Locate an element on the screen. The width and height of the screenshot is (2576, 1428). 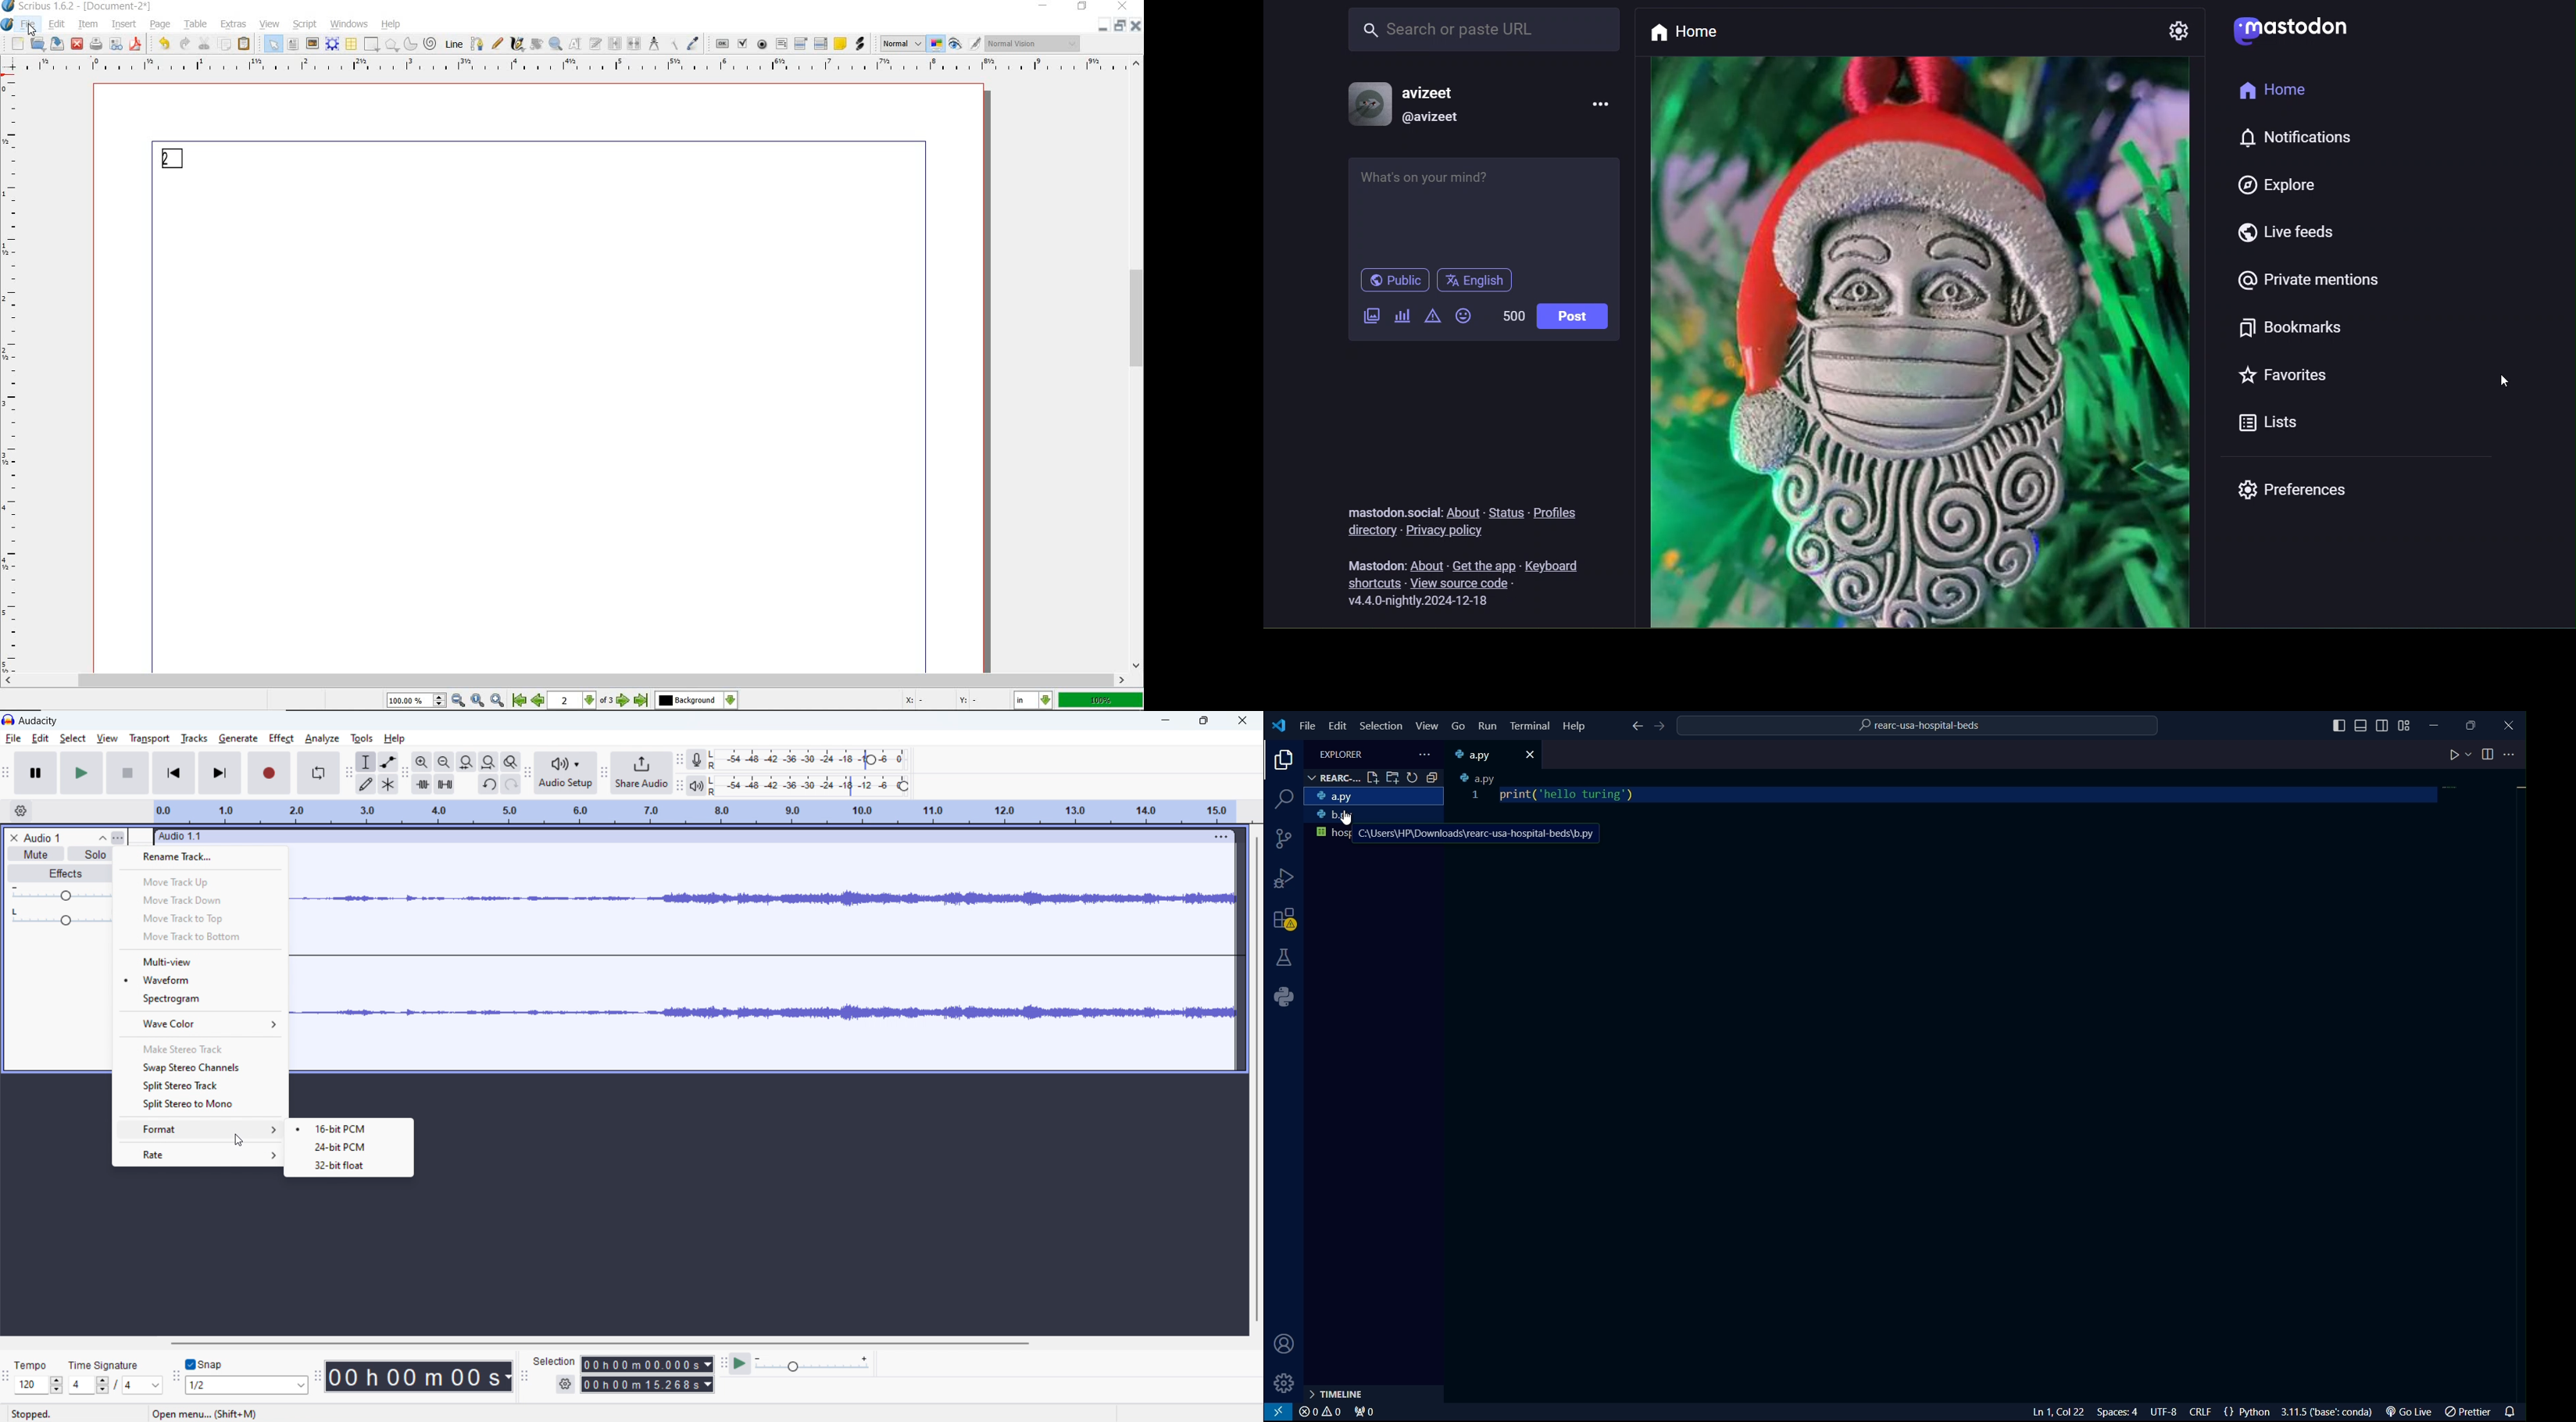
pdf radio button is located at coordinates (763, 44).